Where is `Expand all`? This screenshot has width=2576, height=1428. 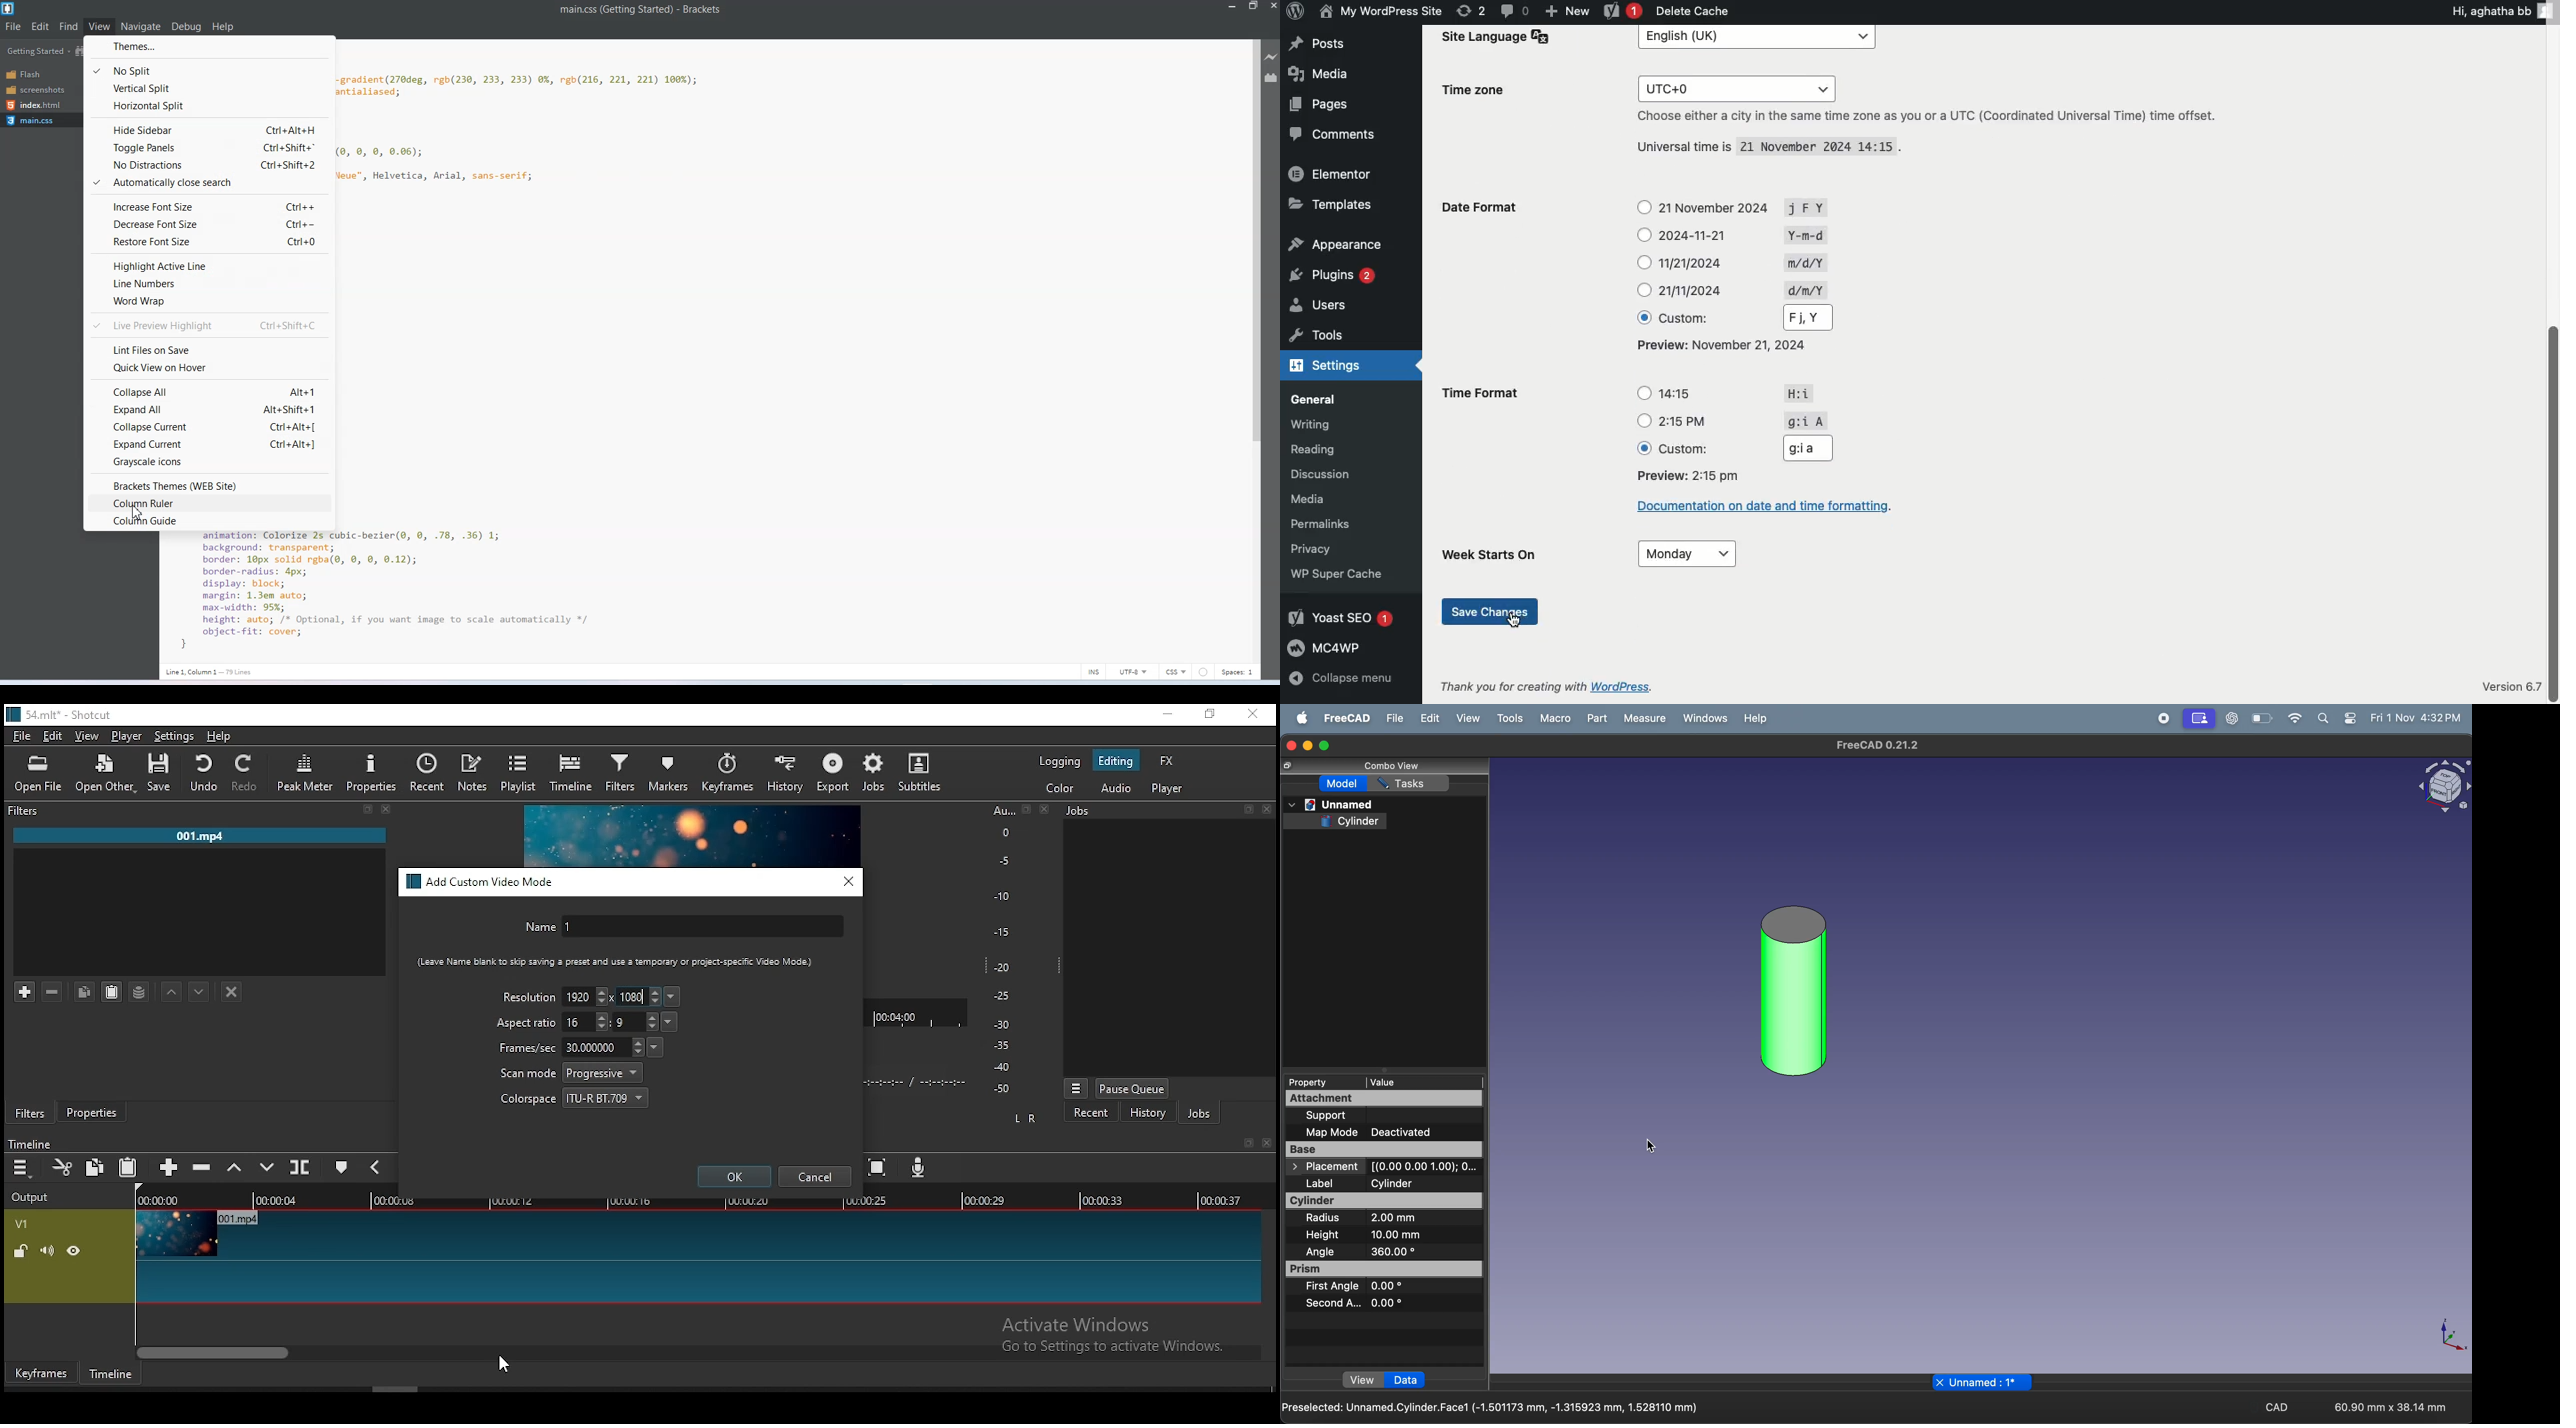
Expand all is located at coordinates (209, 409).